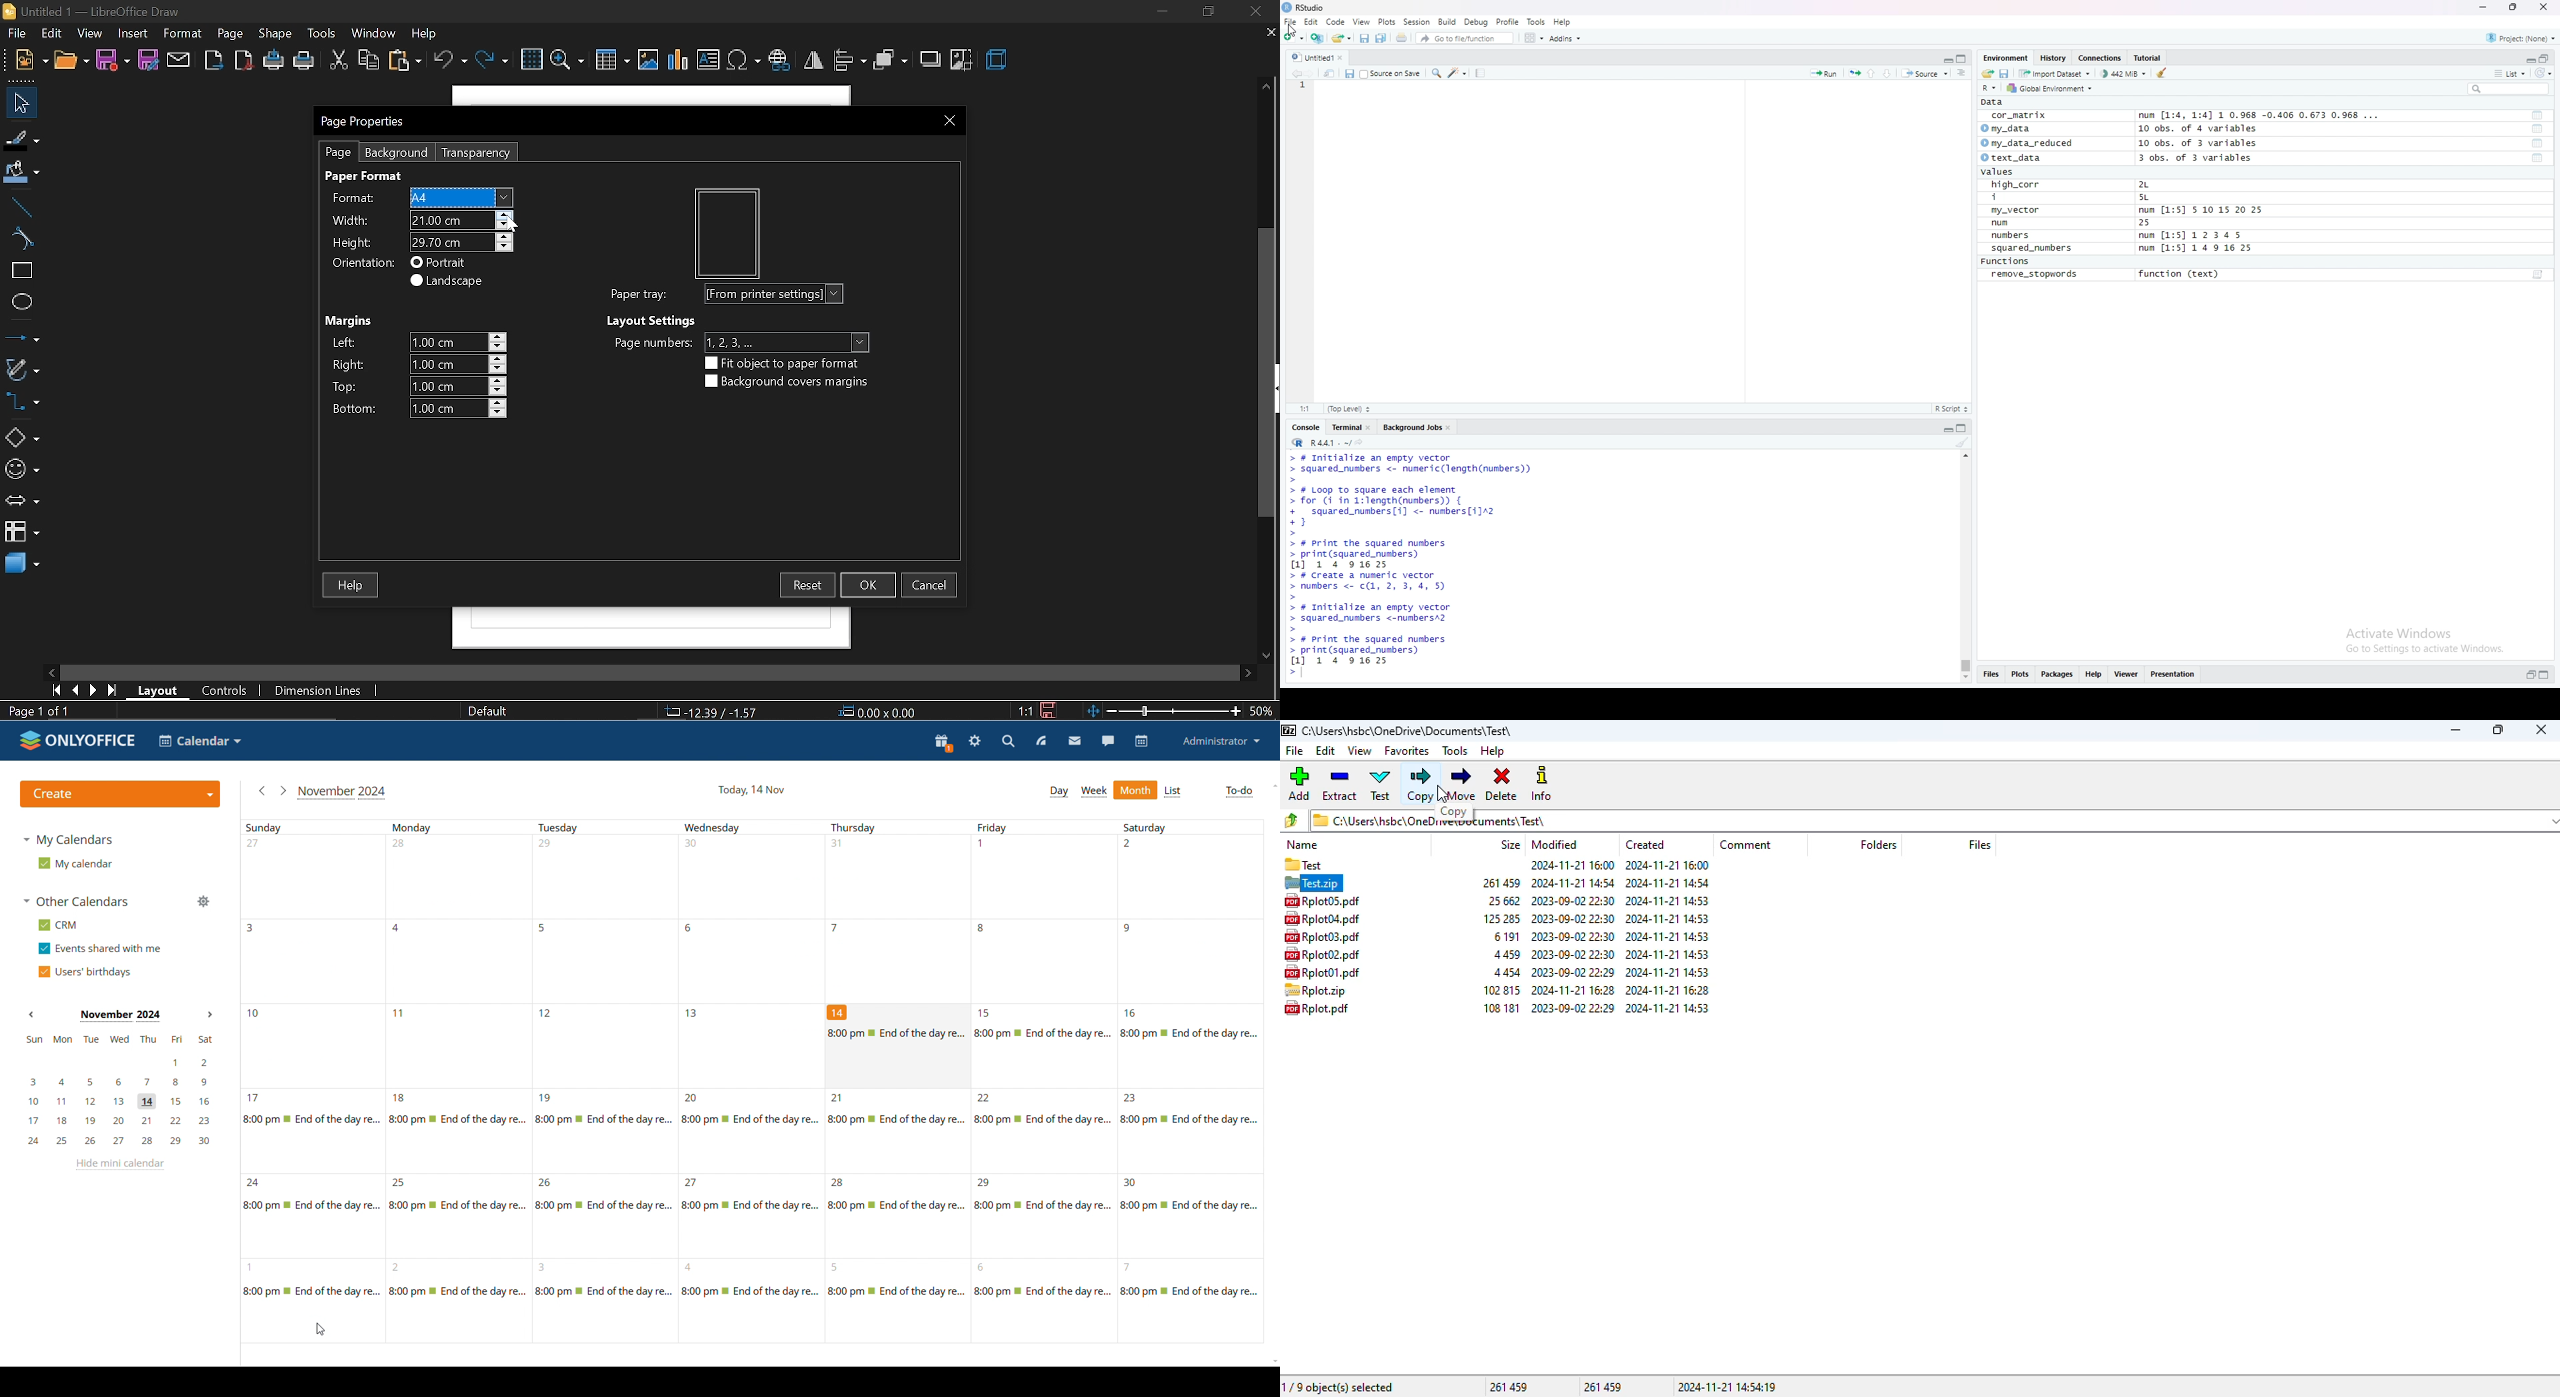 This screenshot has width=2576, height=1400. What do you see at coordinates (494, 62) in the screenshot?
I see `redo` at bounding box center [494, 62].